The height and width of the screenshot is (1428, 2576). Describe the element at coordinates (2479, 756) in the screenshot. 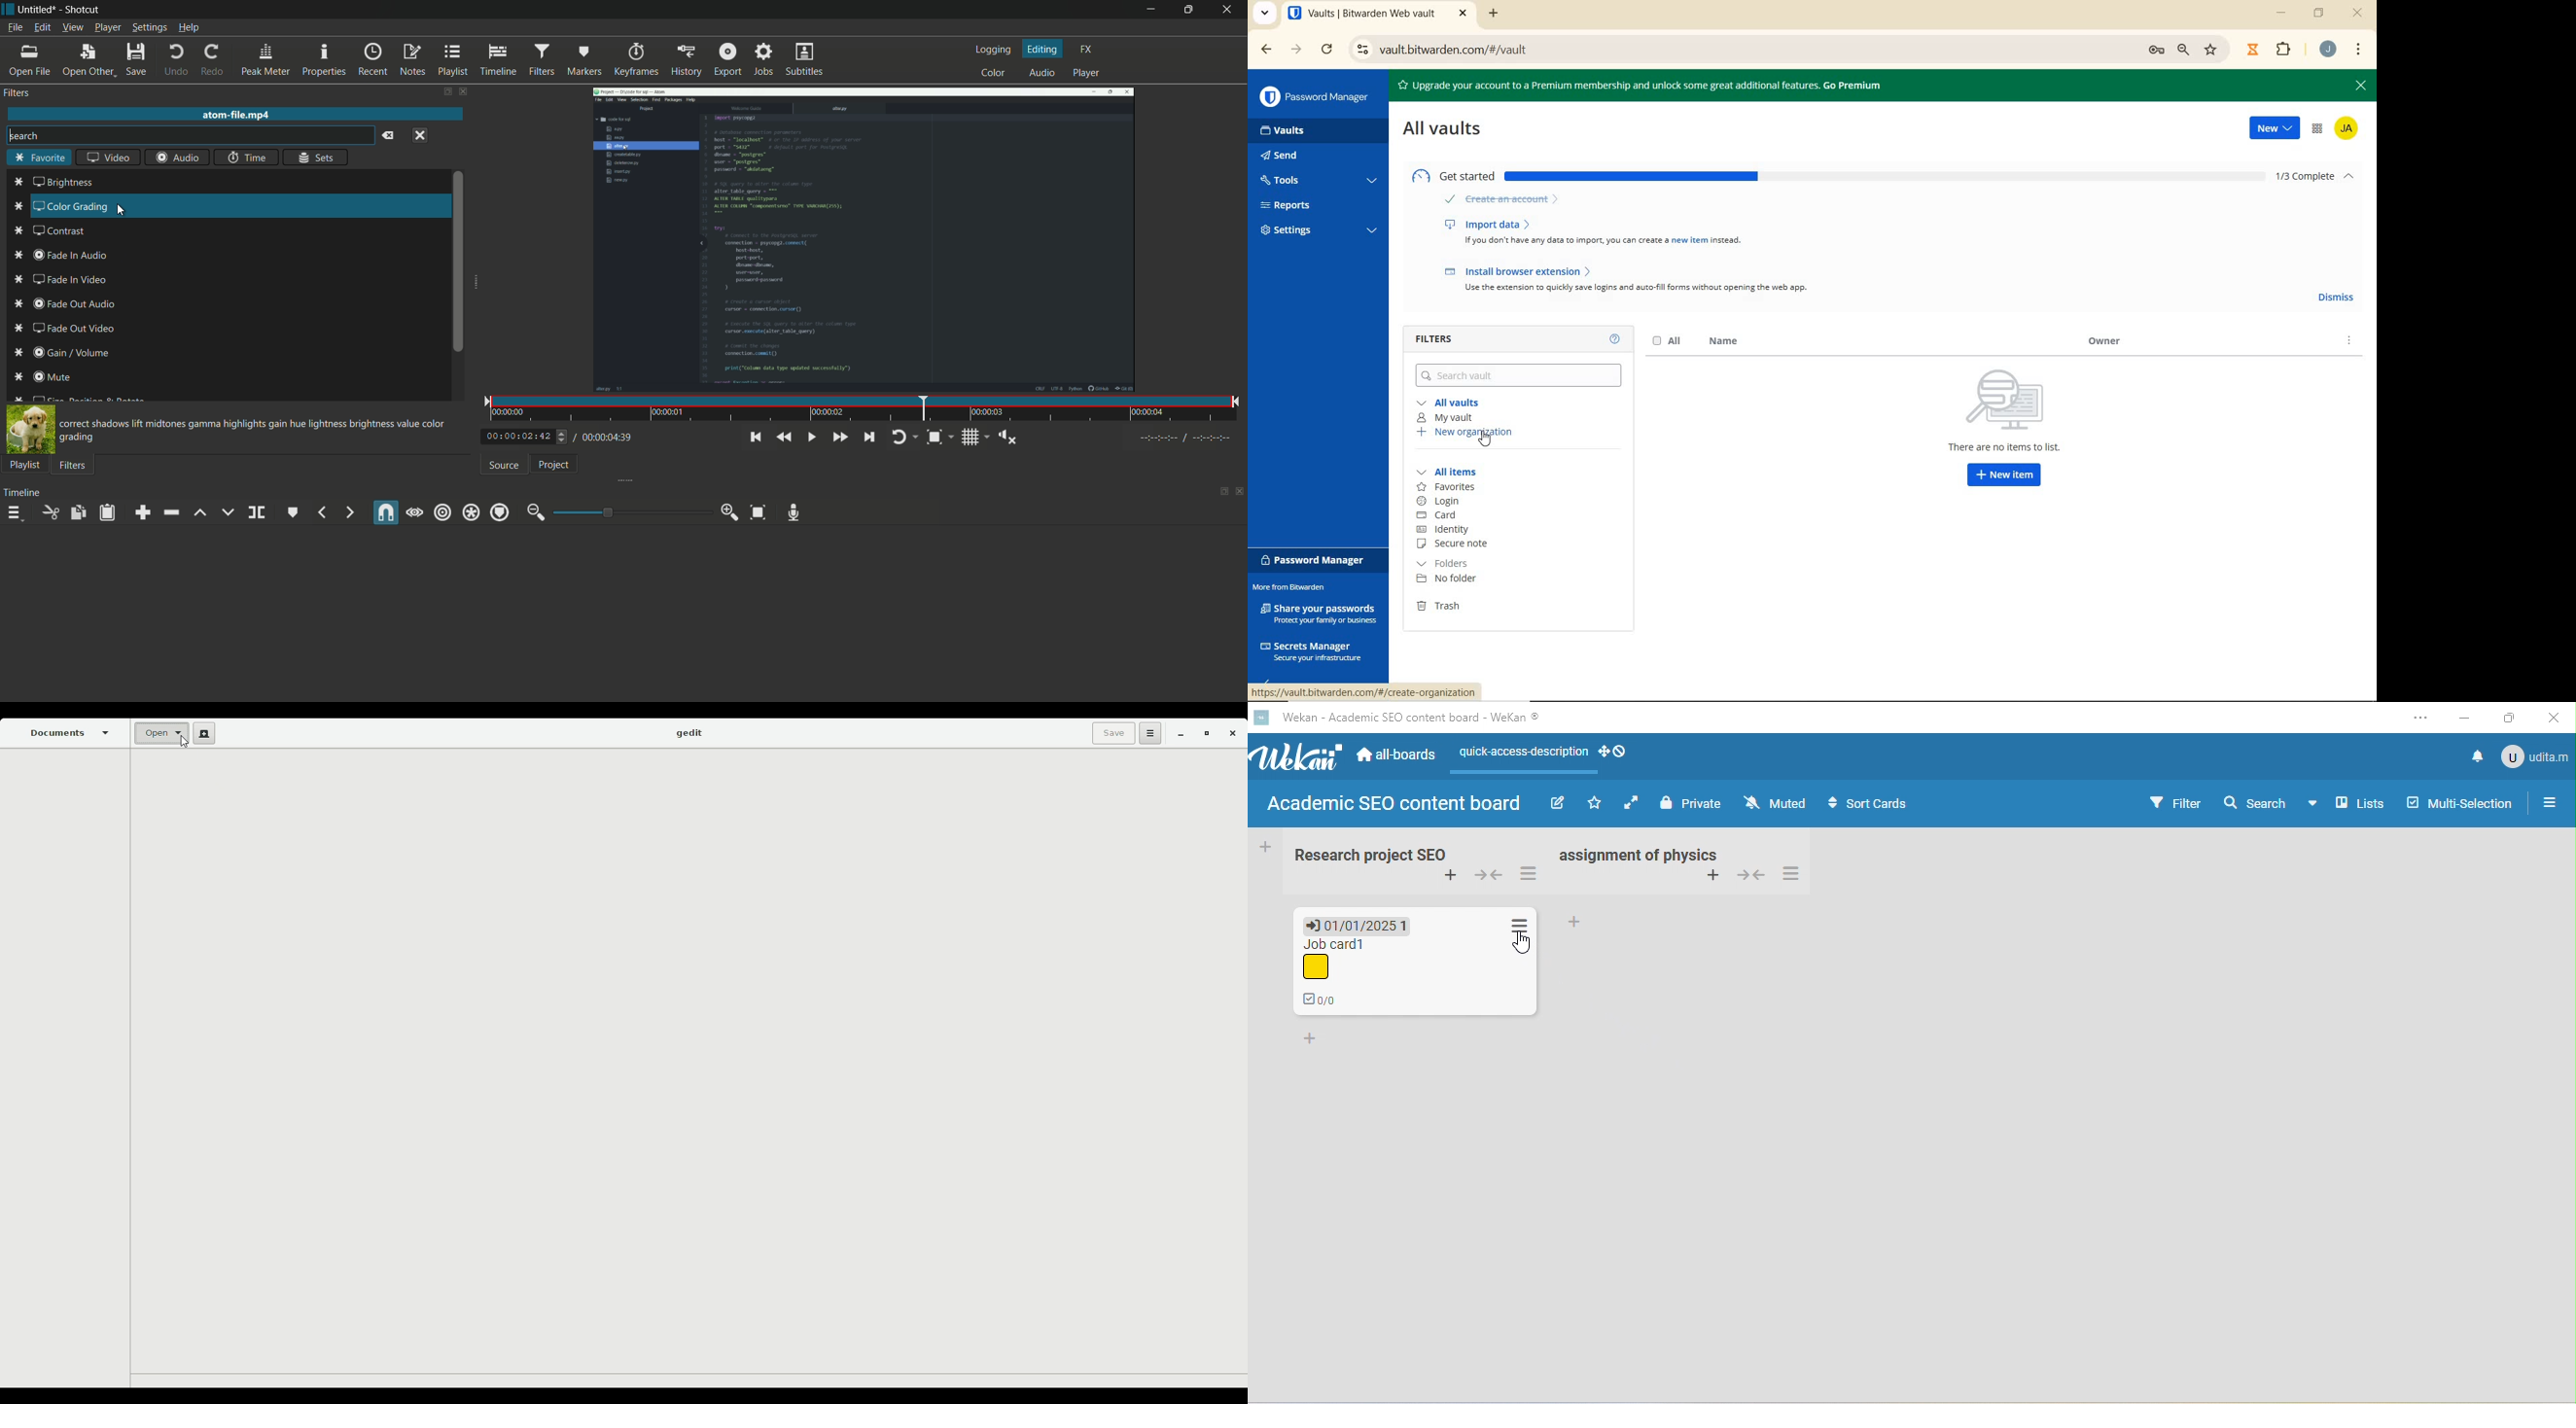

I see `notification` at that location.